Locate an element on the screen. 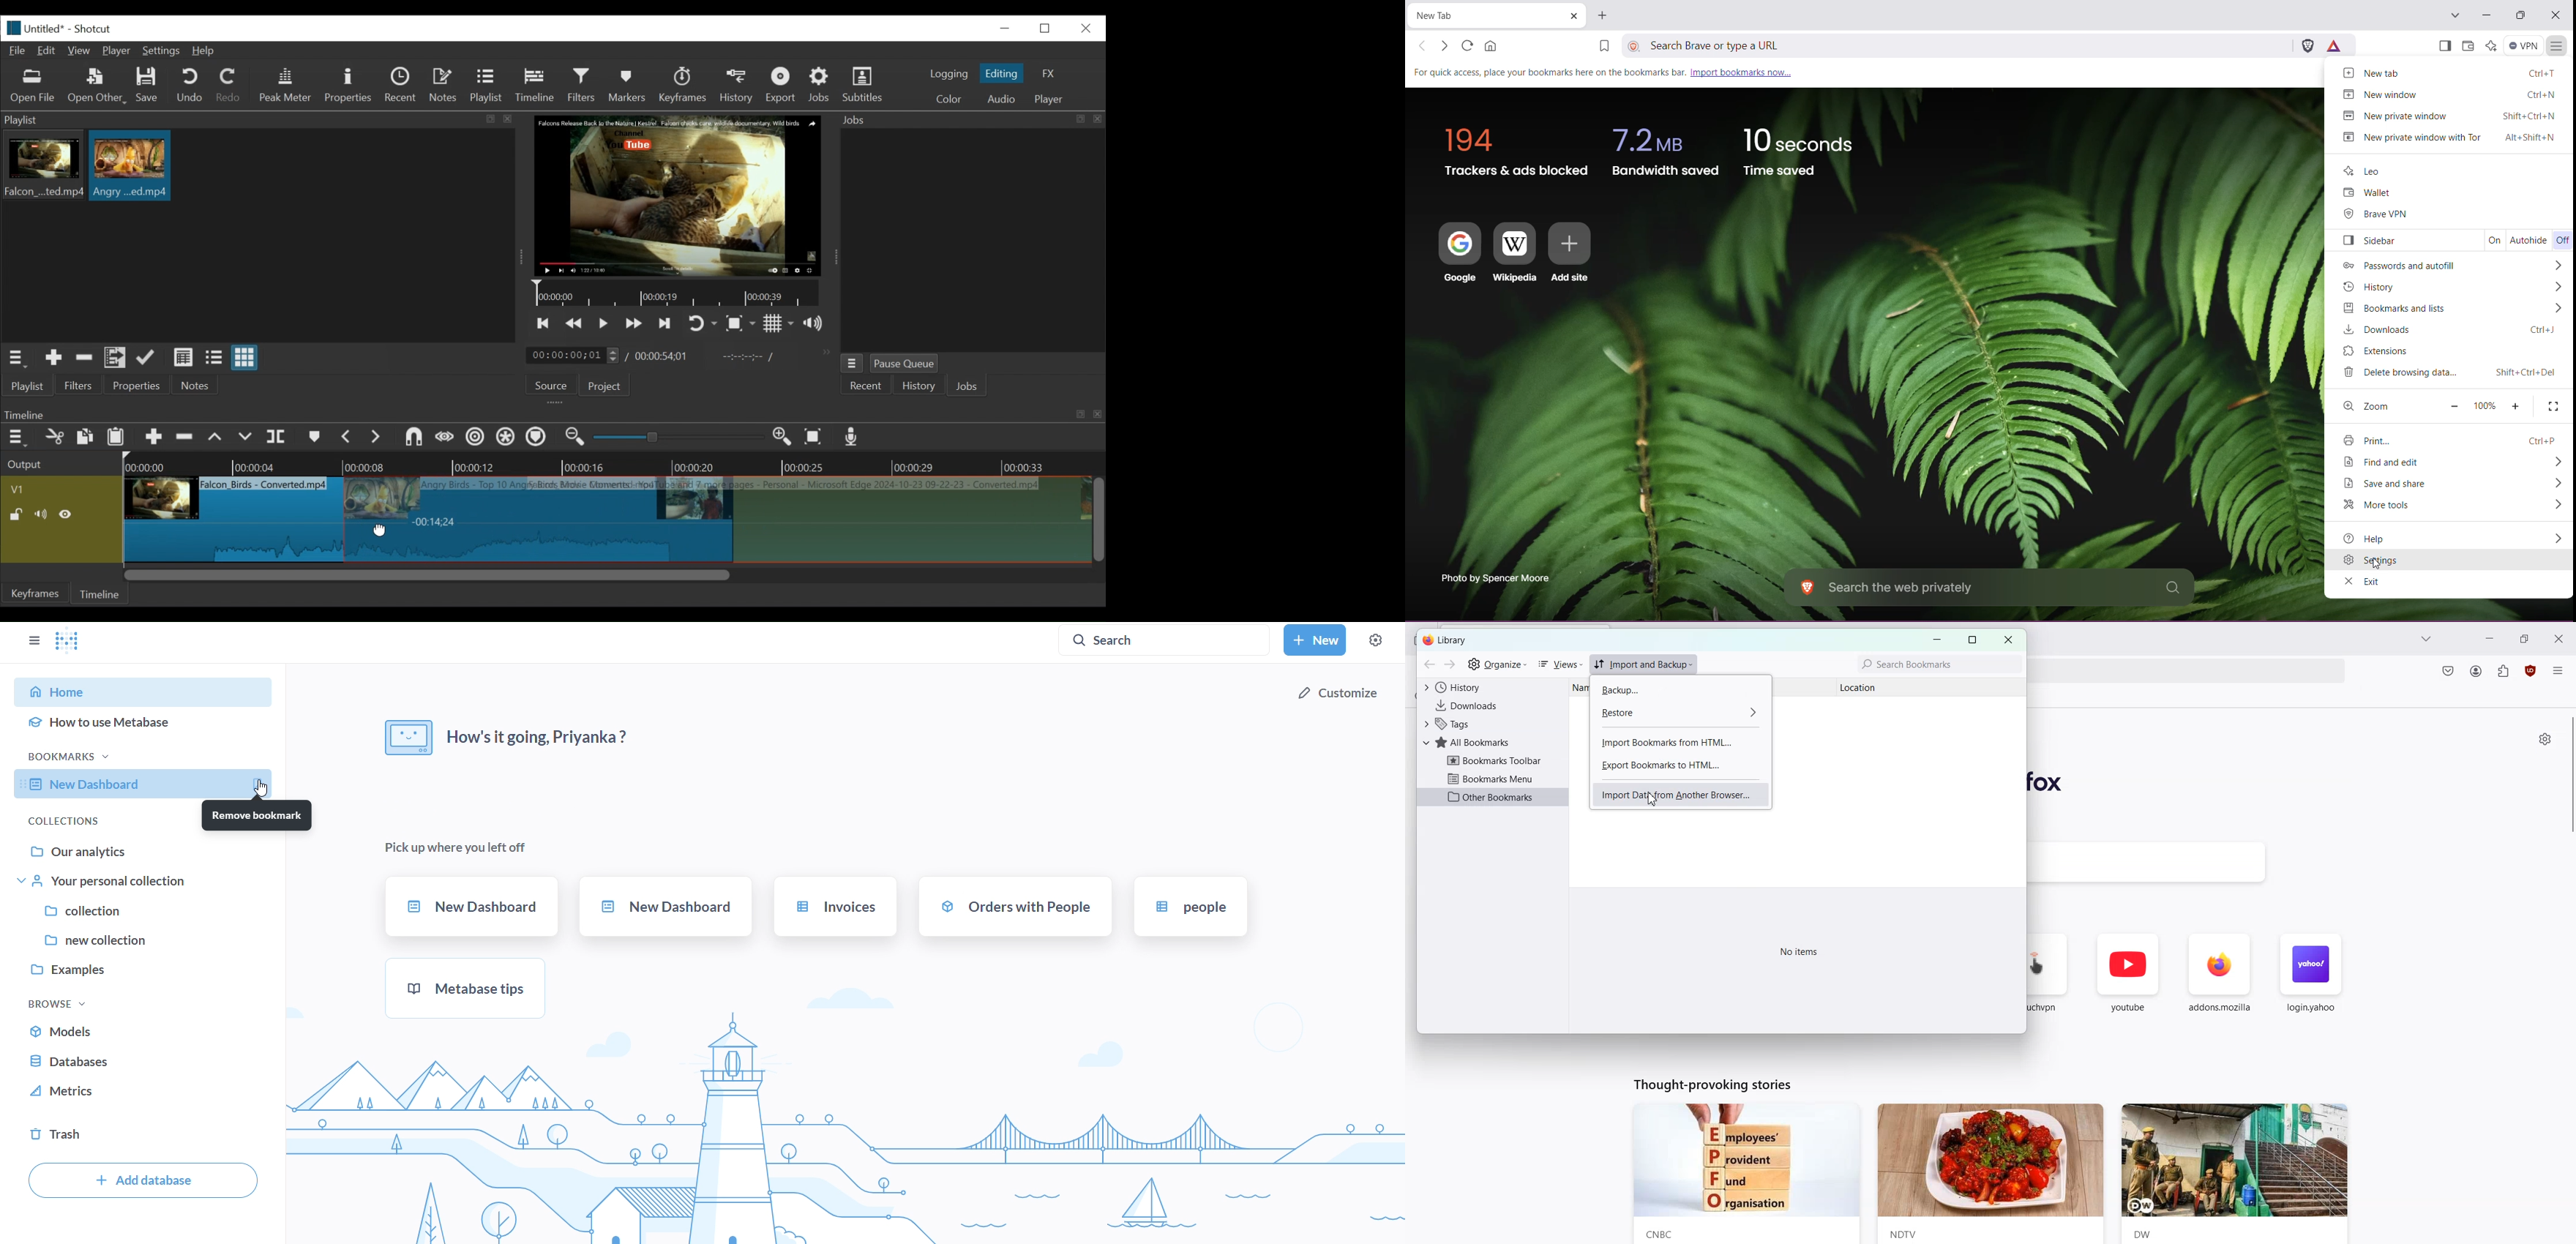 The height and width of the screenshot is (1260, 2576). Player is located at coordinates (119, 52).